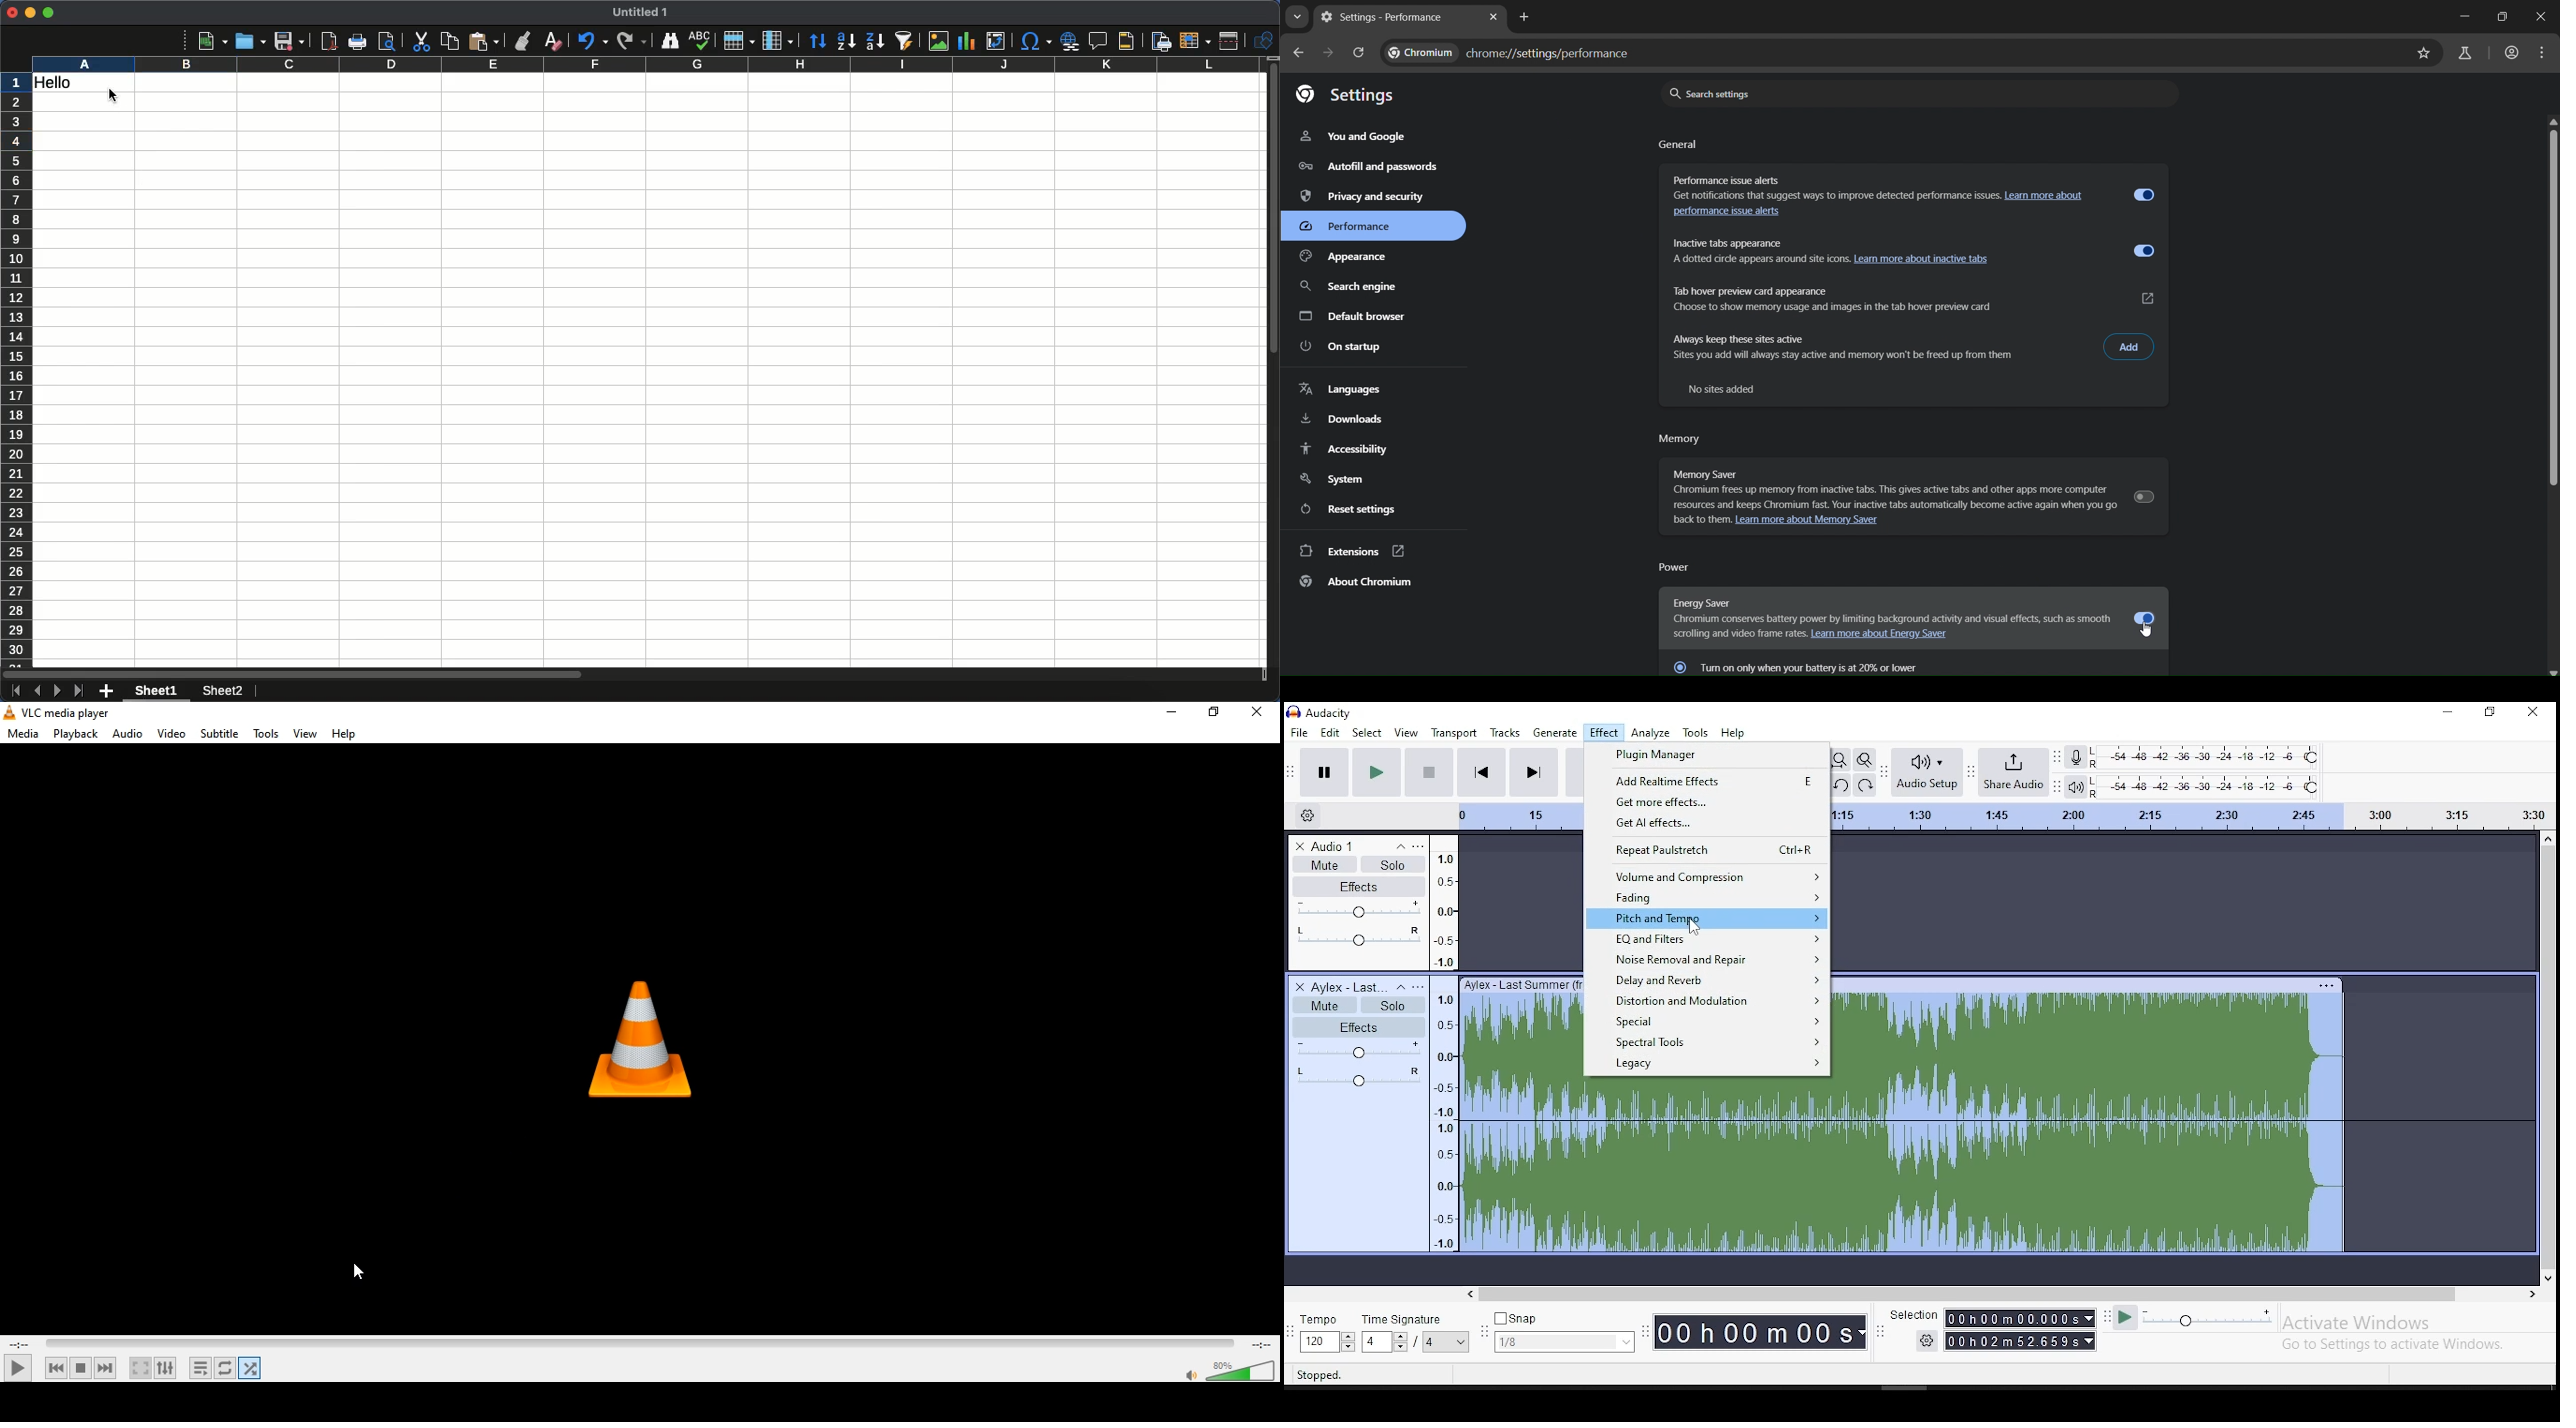 The image size is (2576, 1428). I want to click on turn on only when your battery is at 20% or lower, so click(1816, 665).